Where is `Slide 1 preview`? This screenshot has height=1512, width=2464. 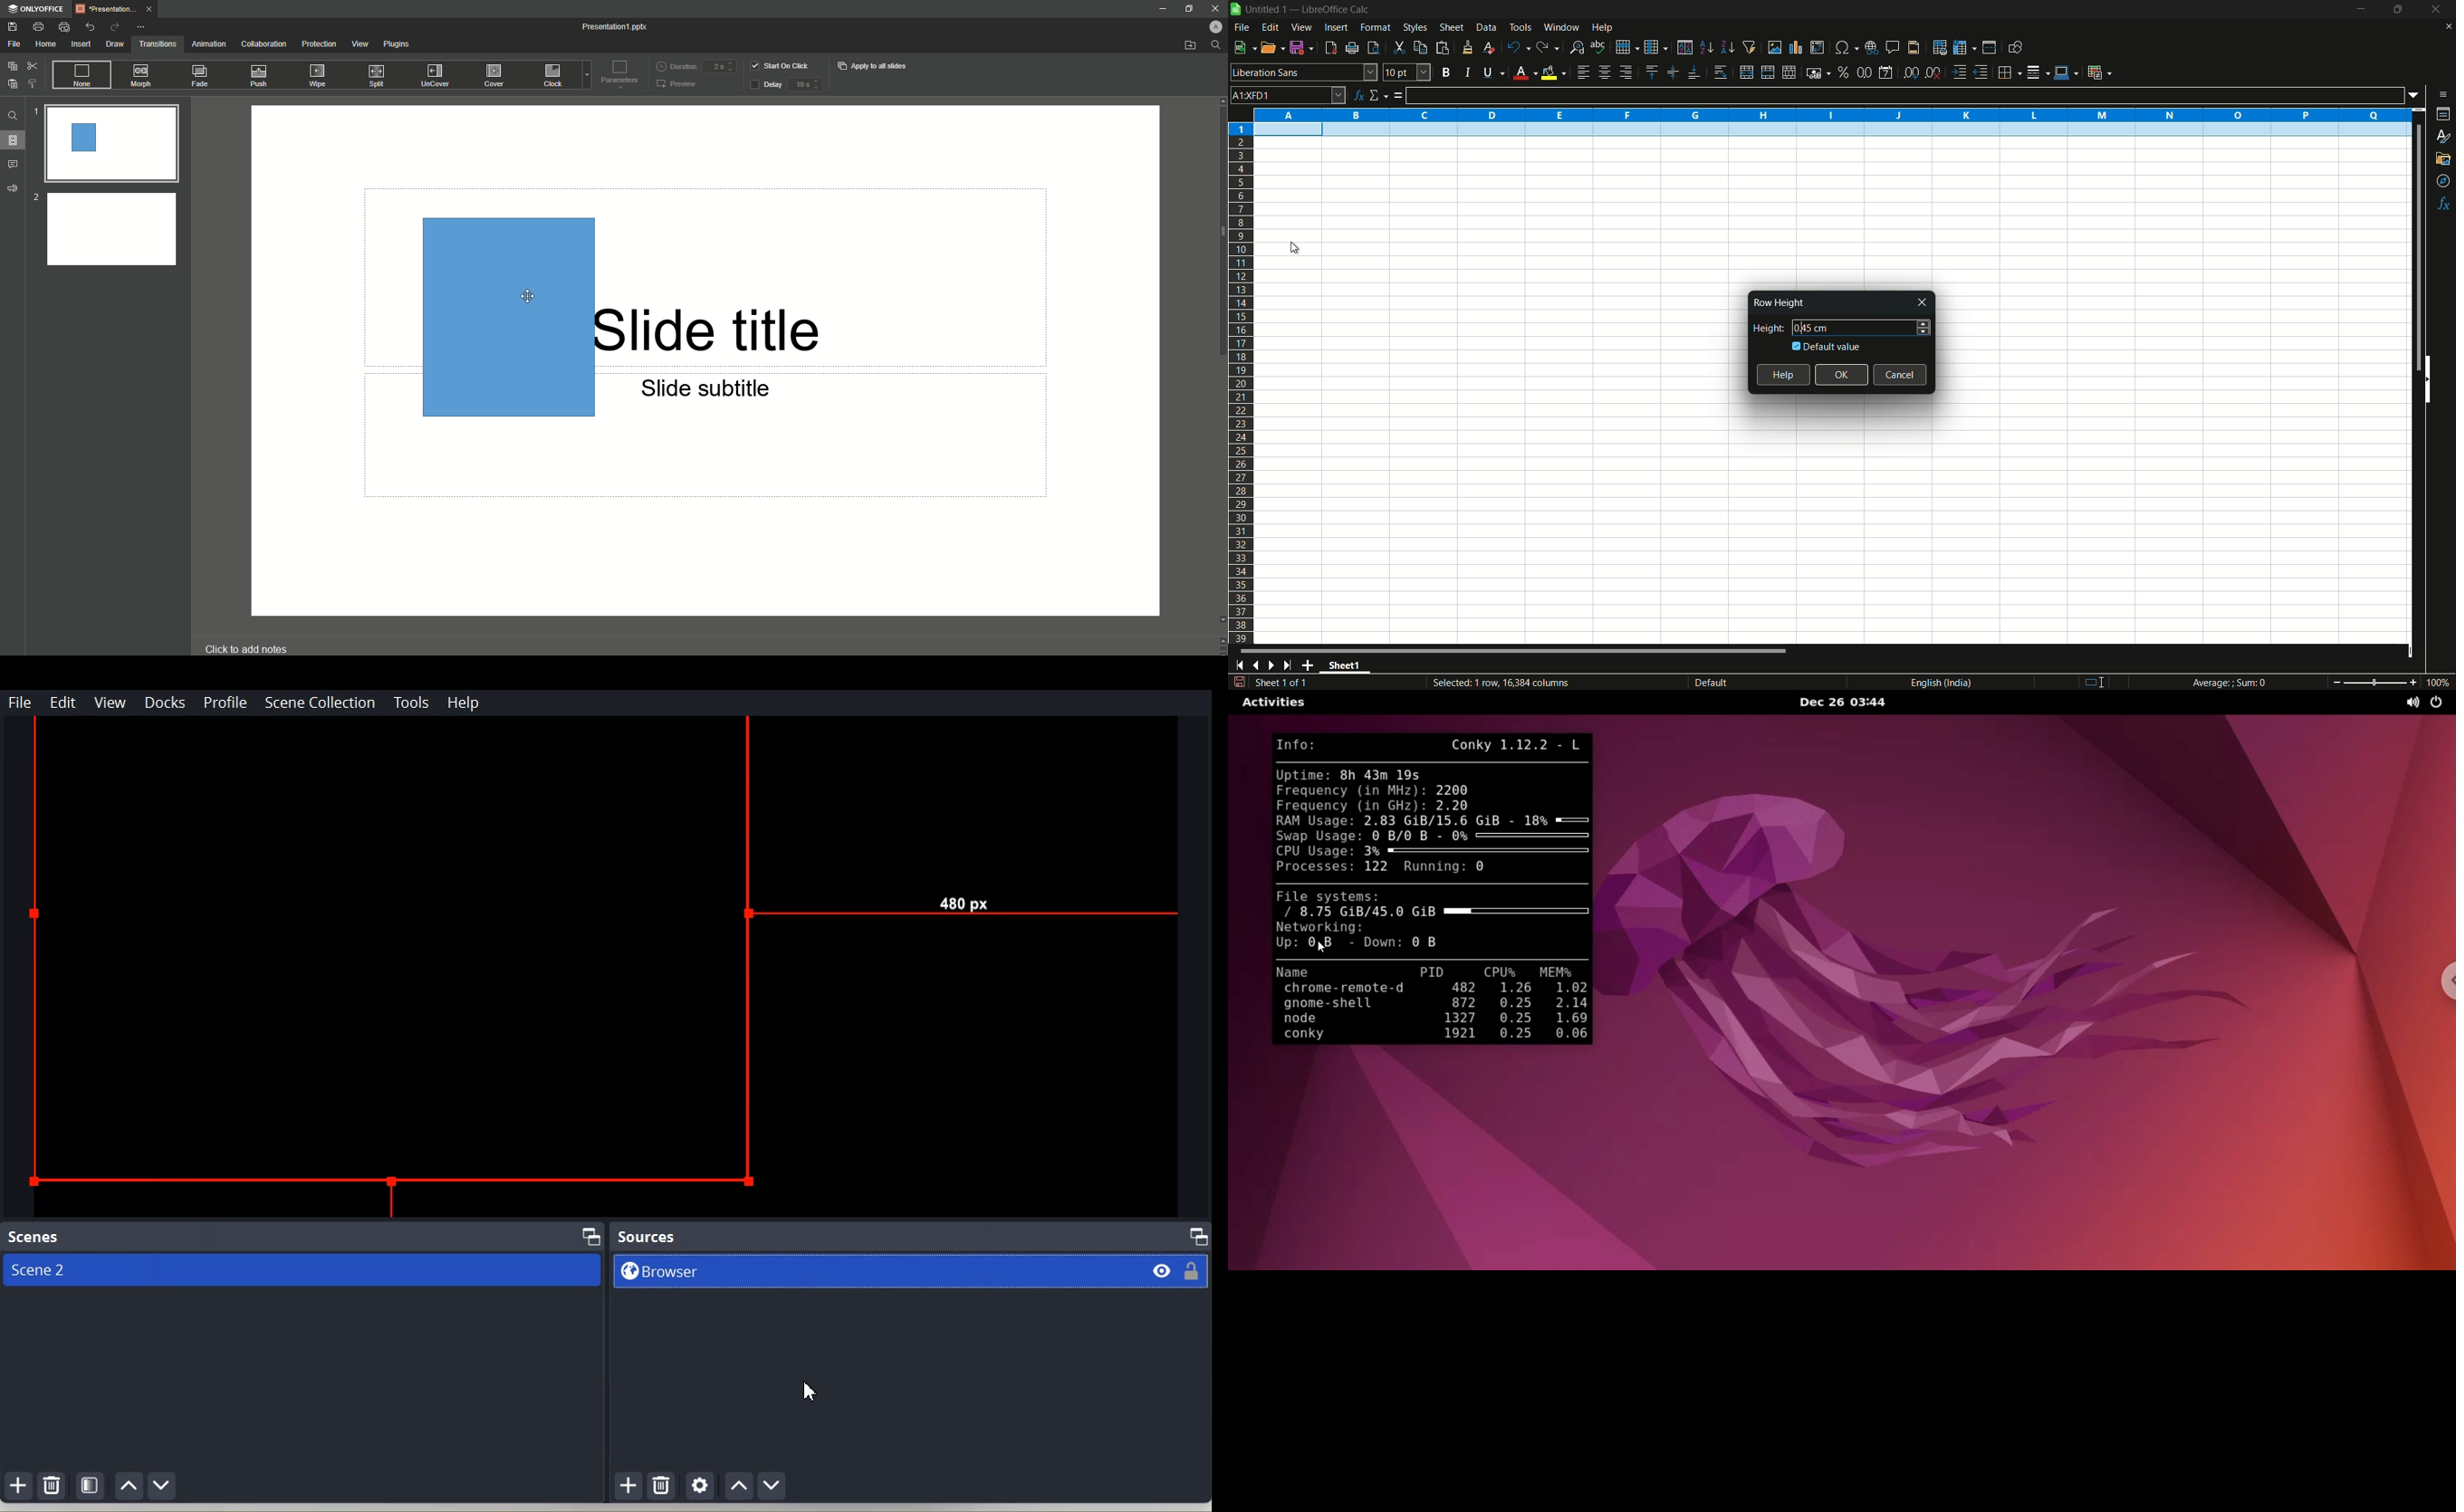
Slide 1 preview is located at coordinates (109, 145).